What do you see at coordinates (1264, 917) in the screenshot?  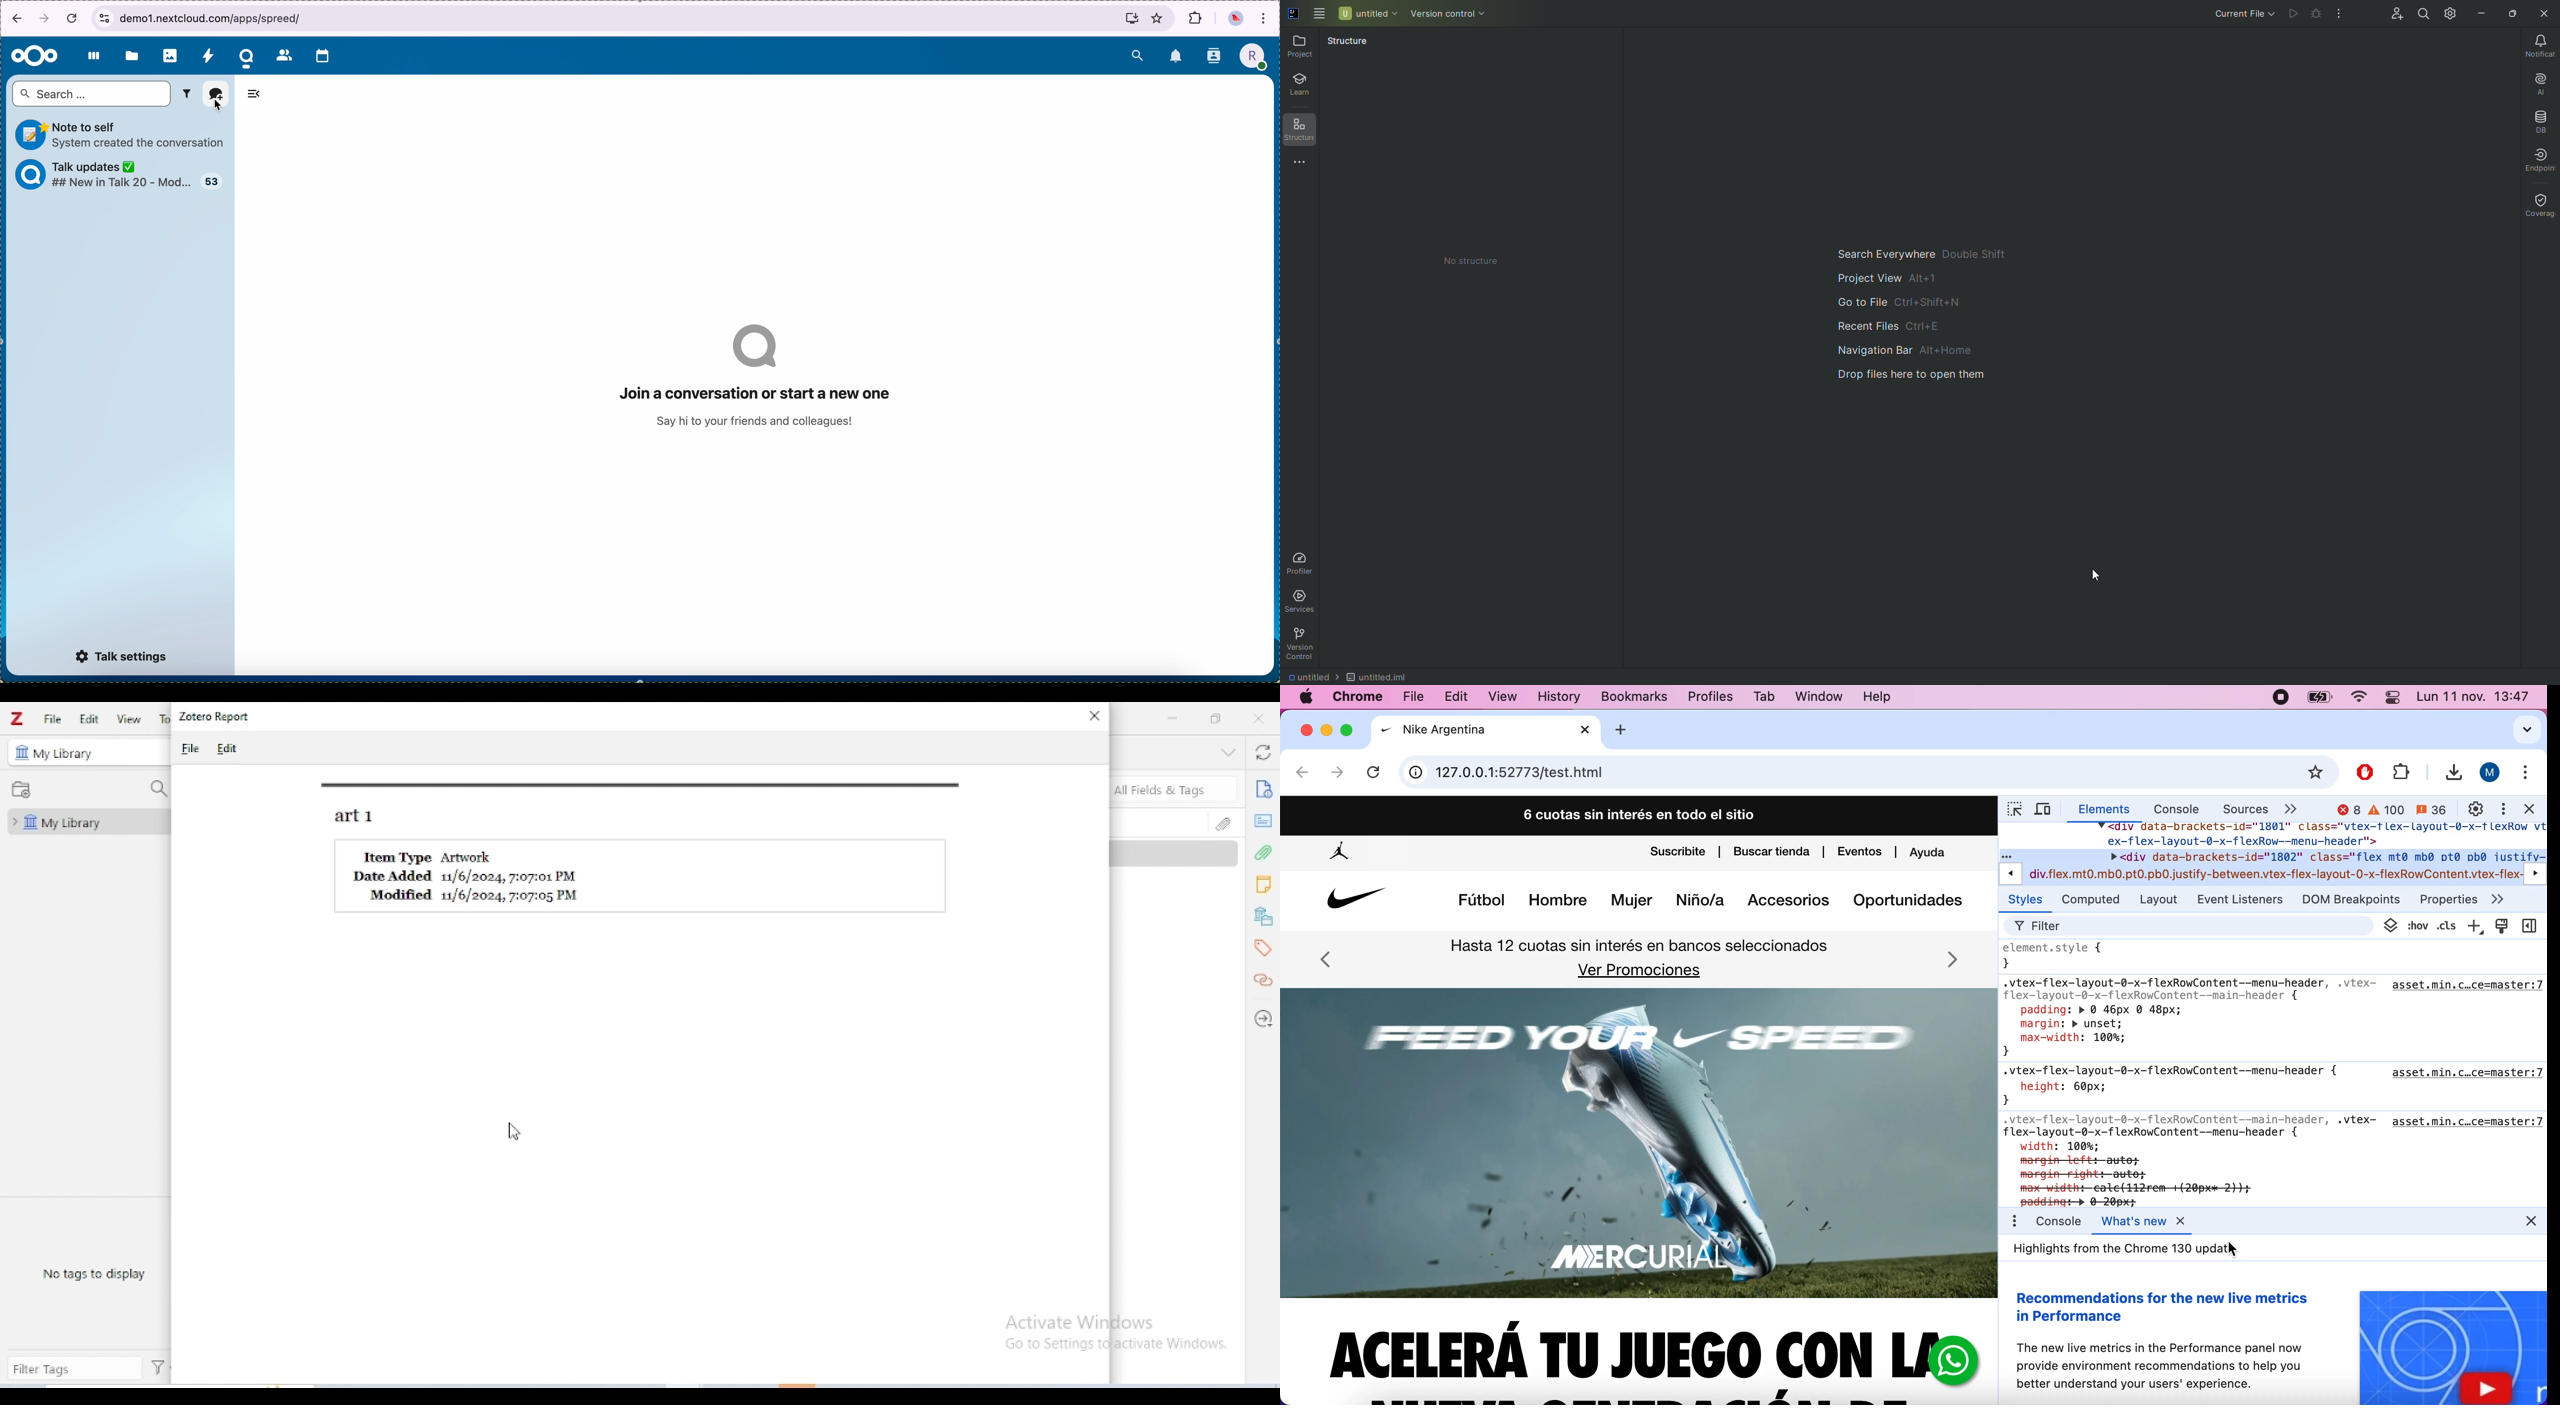 I see `libraries and collections` at bounding box center [1264, 917].